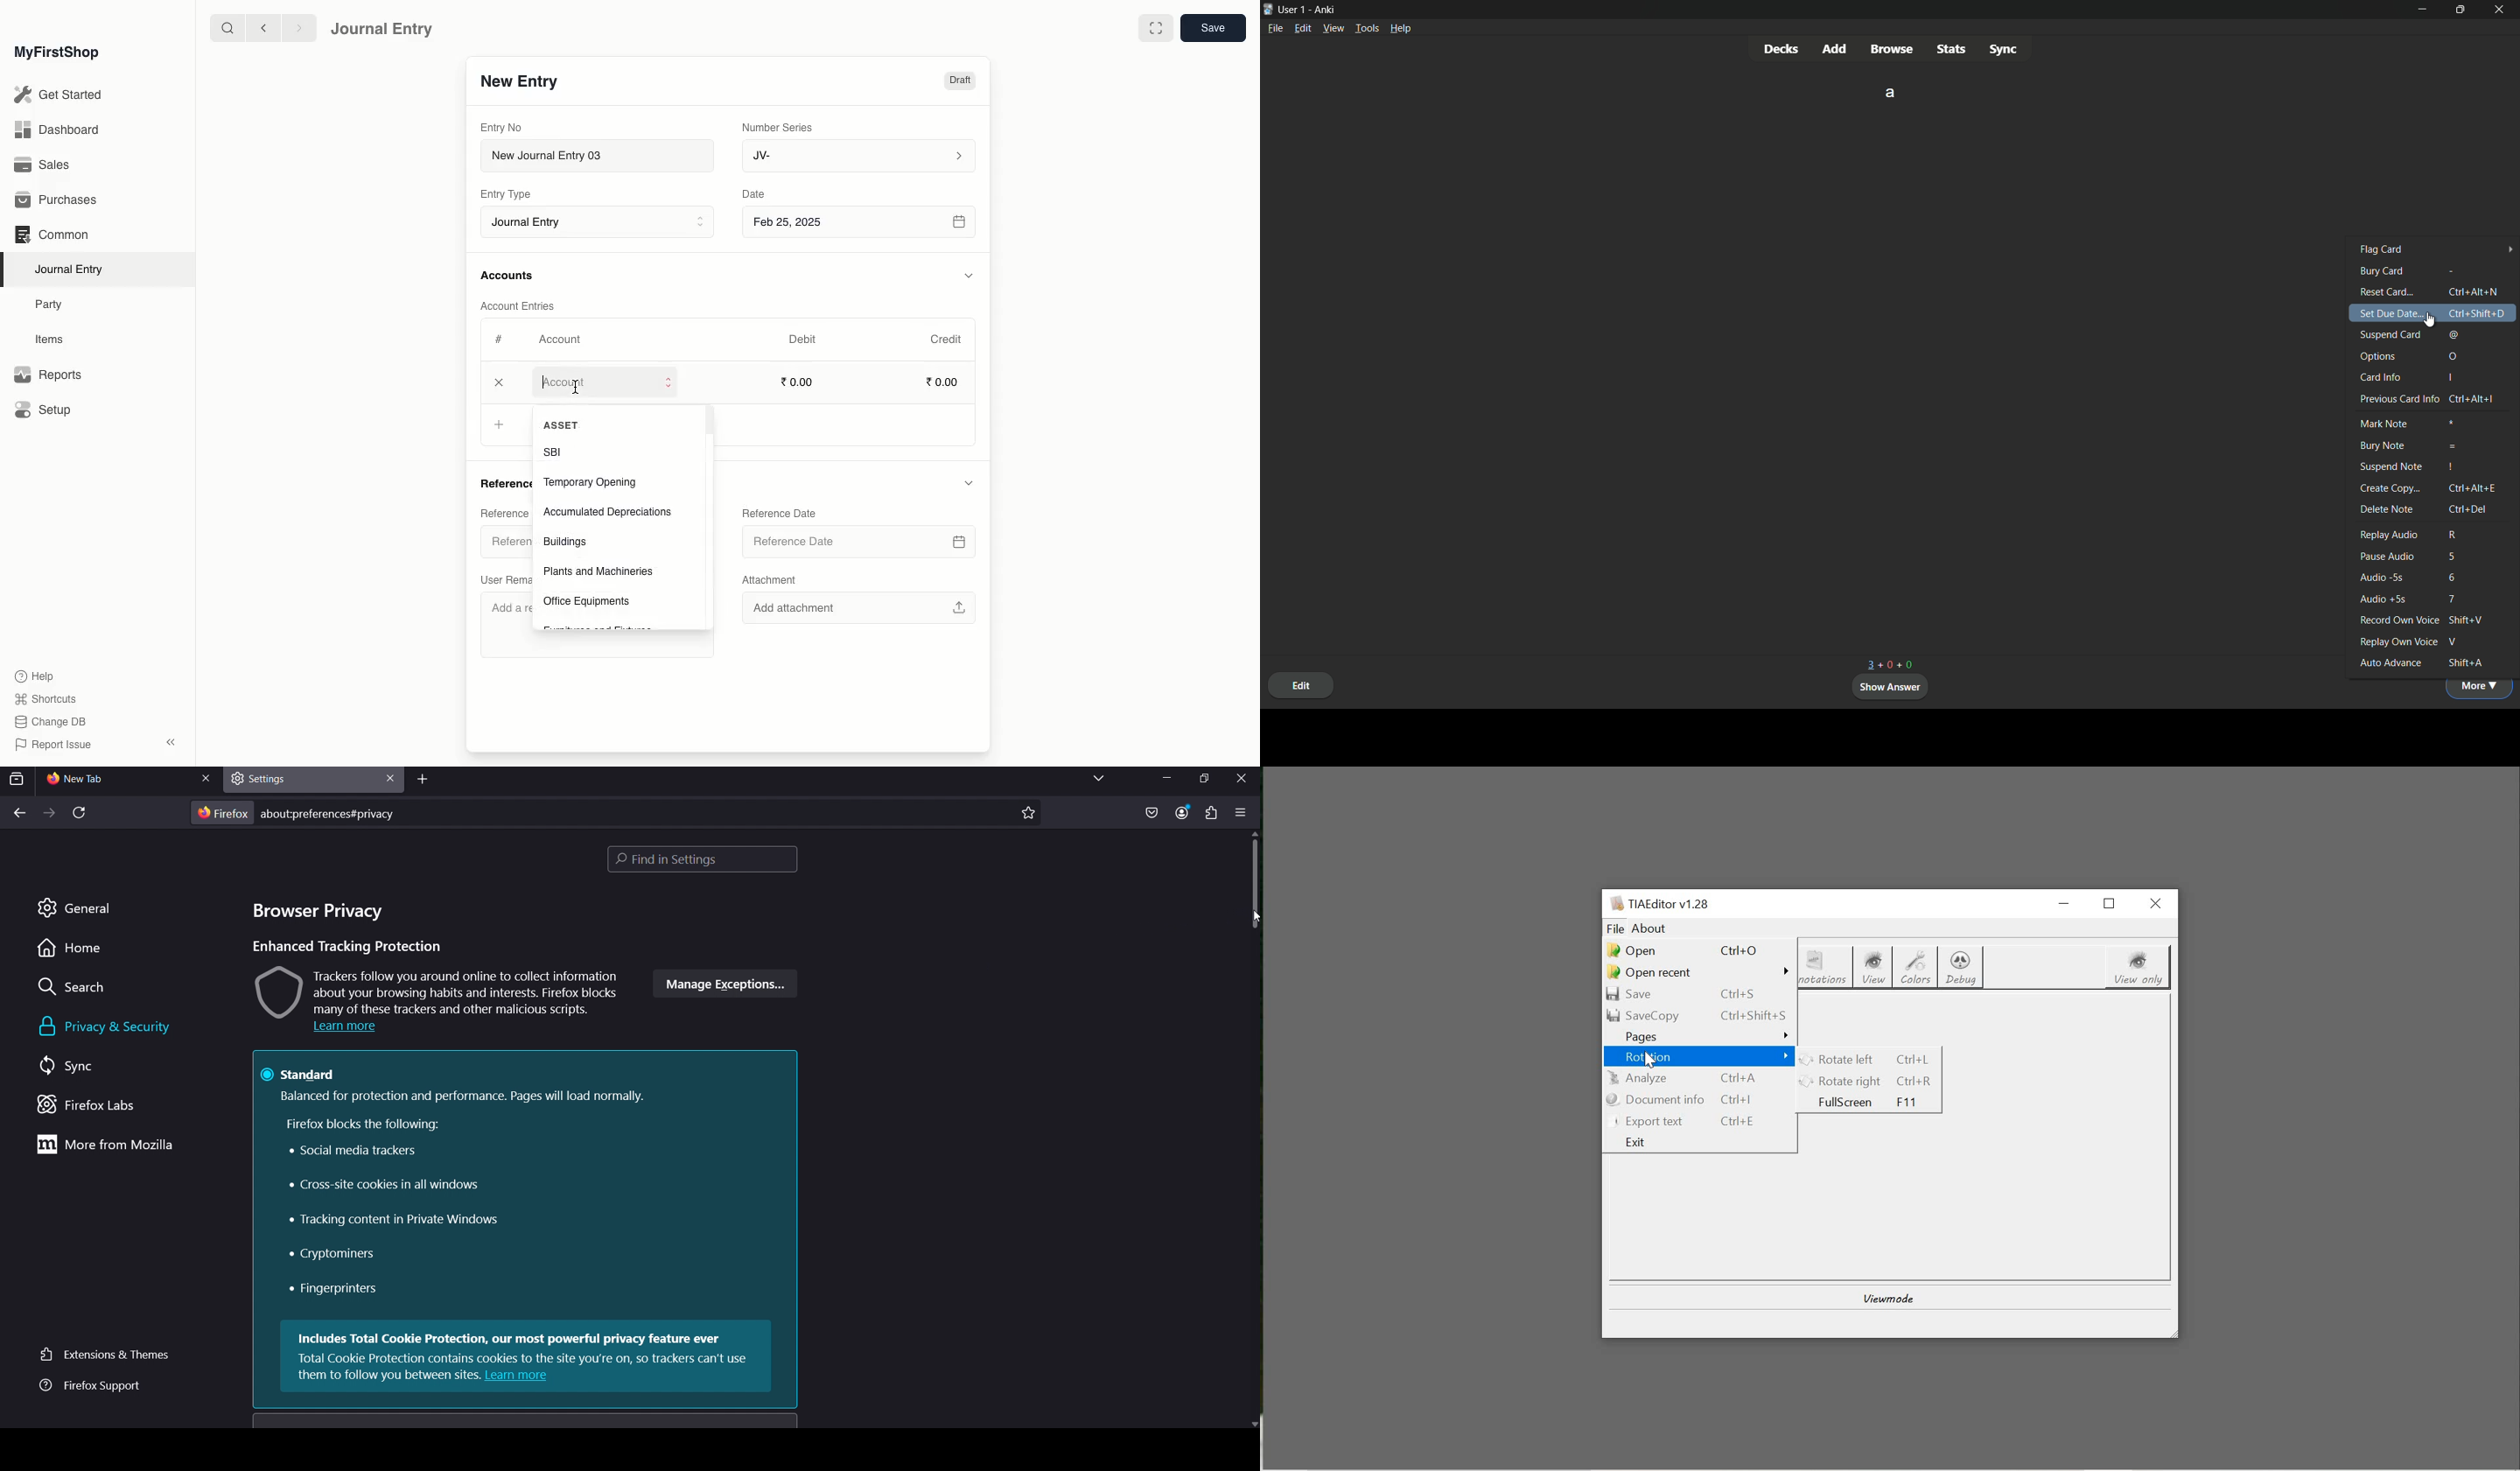 Image resolution: width=2520 pixels, height=1484 pixels. Describe the element at coordinates (1198, 778) in the screenshot. I see `restore down` at that location.